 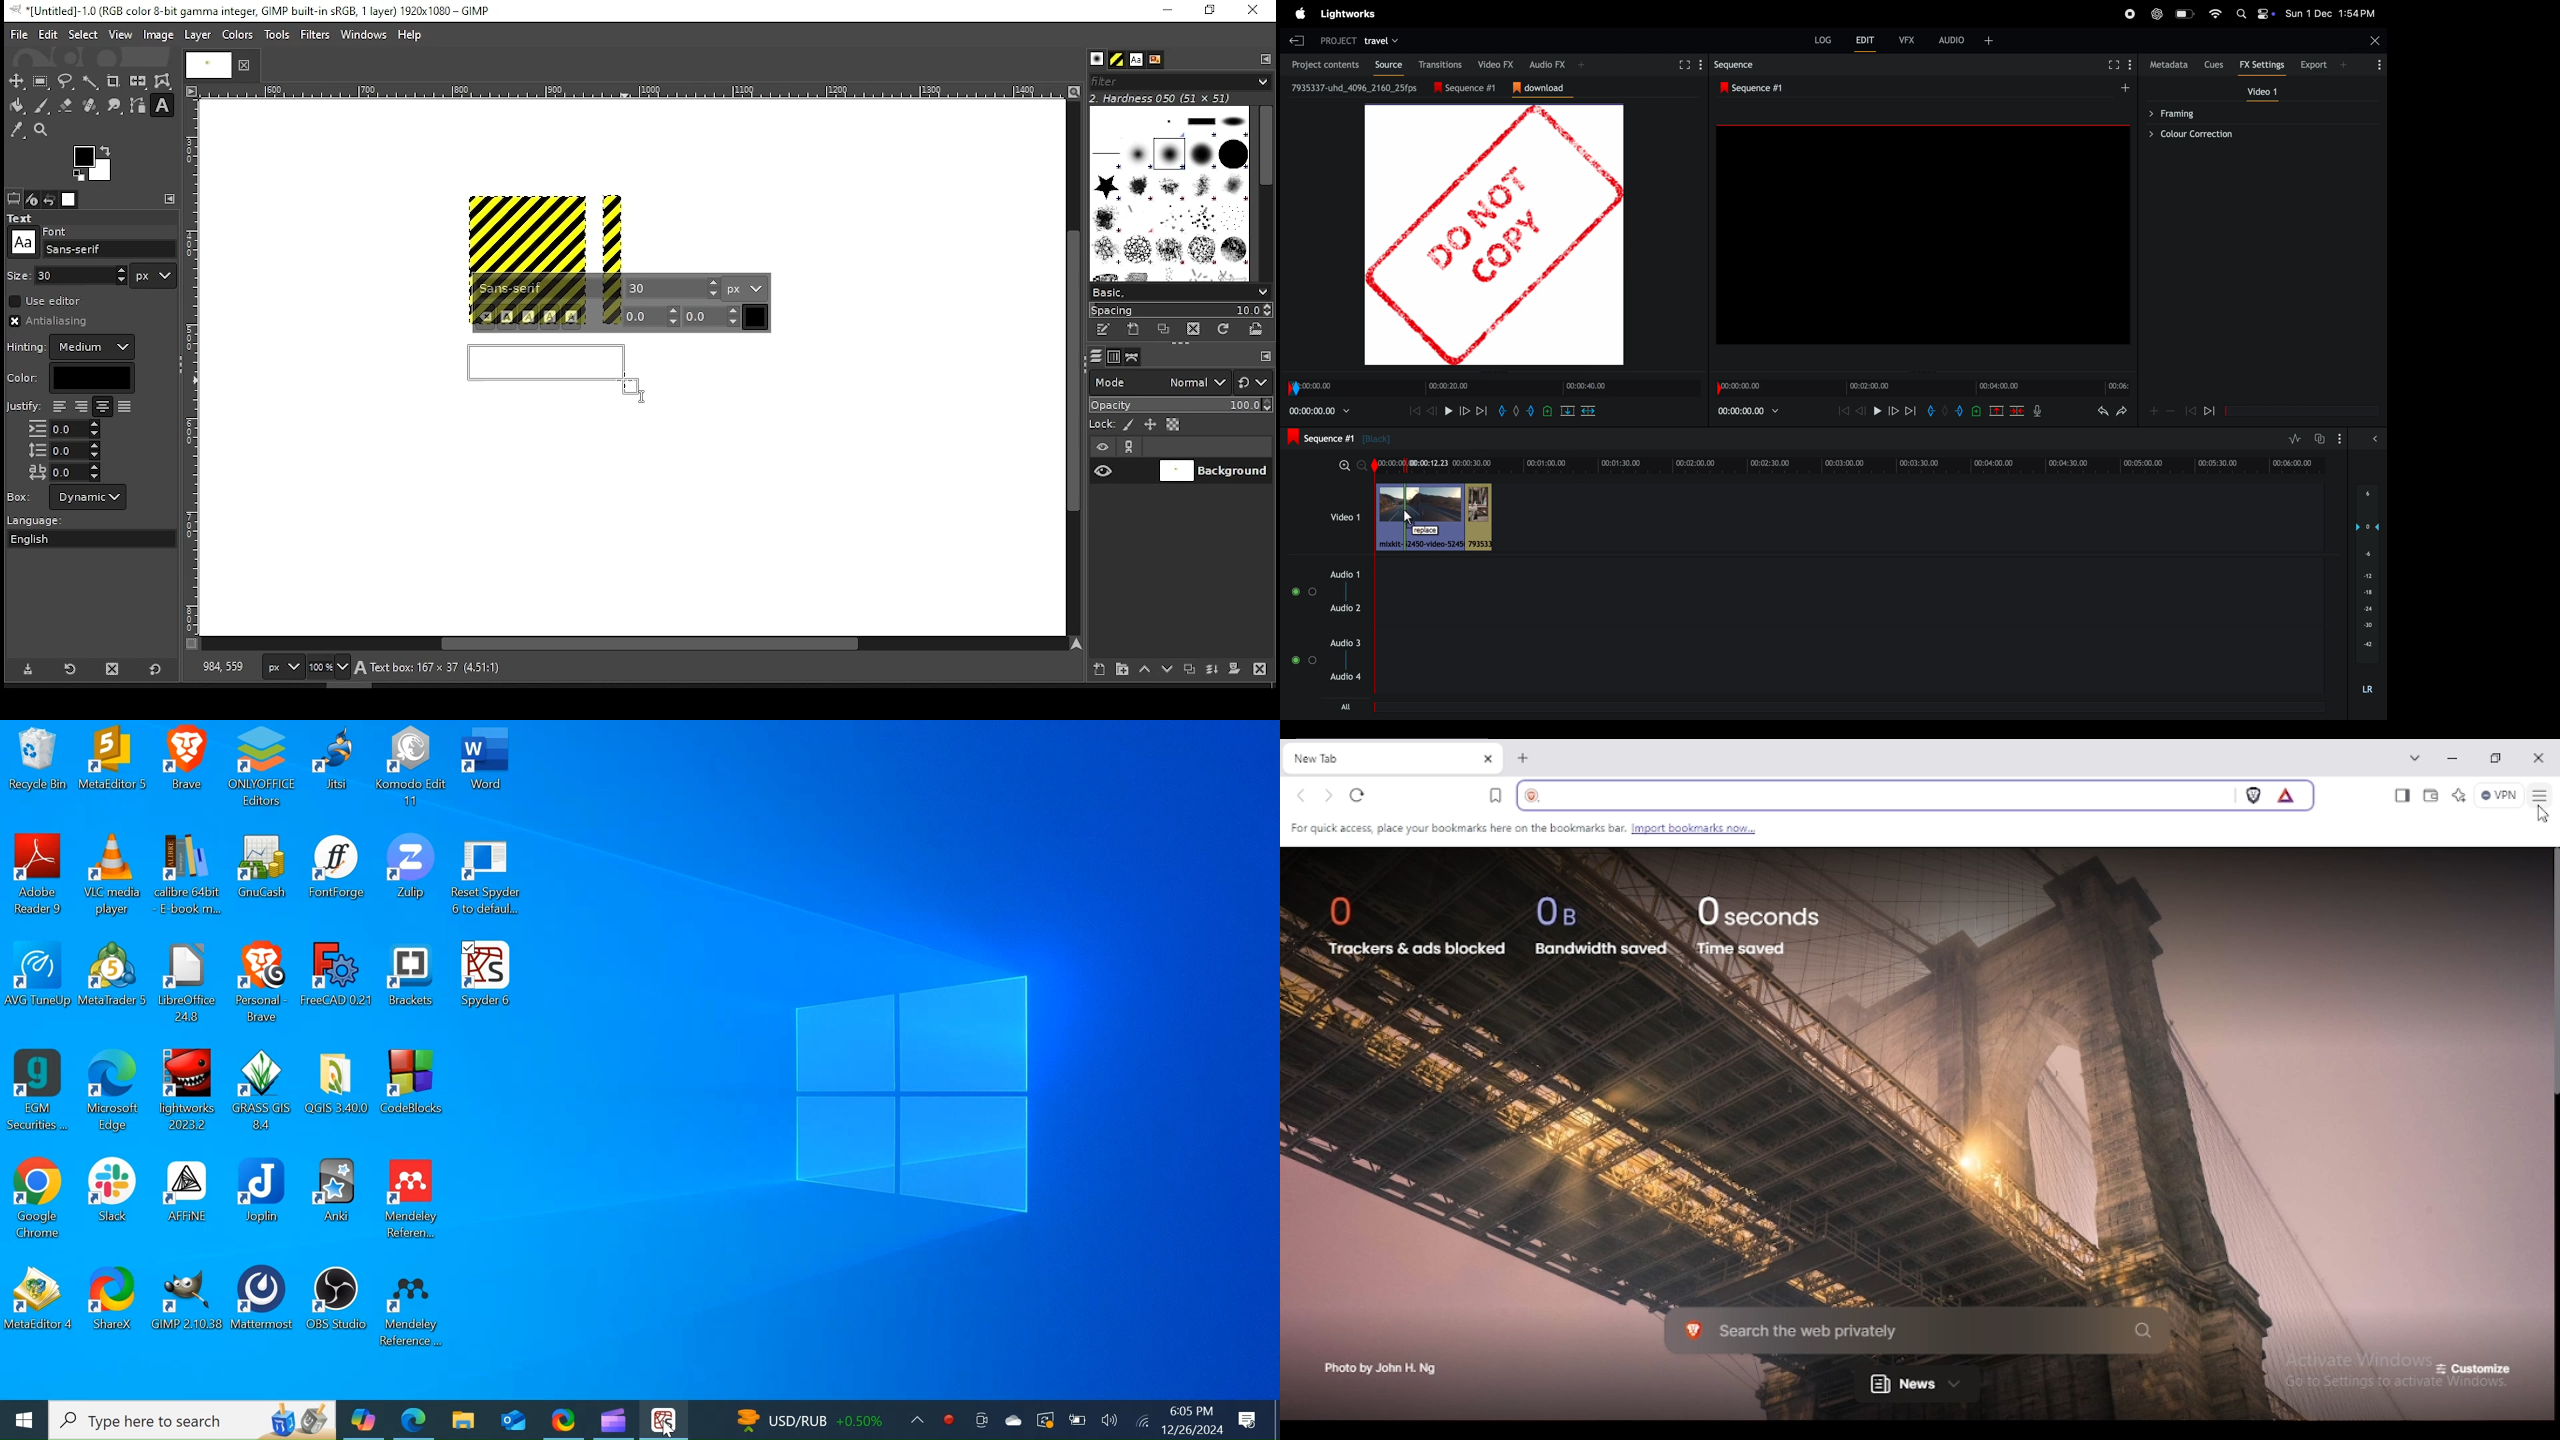 What do you see at coordinates (1581, 65) in the screenshot?
I see `Add` at bounding box center [1581, 65].